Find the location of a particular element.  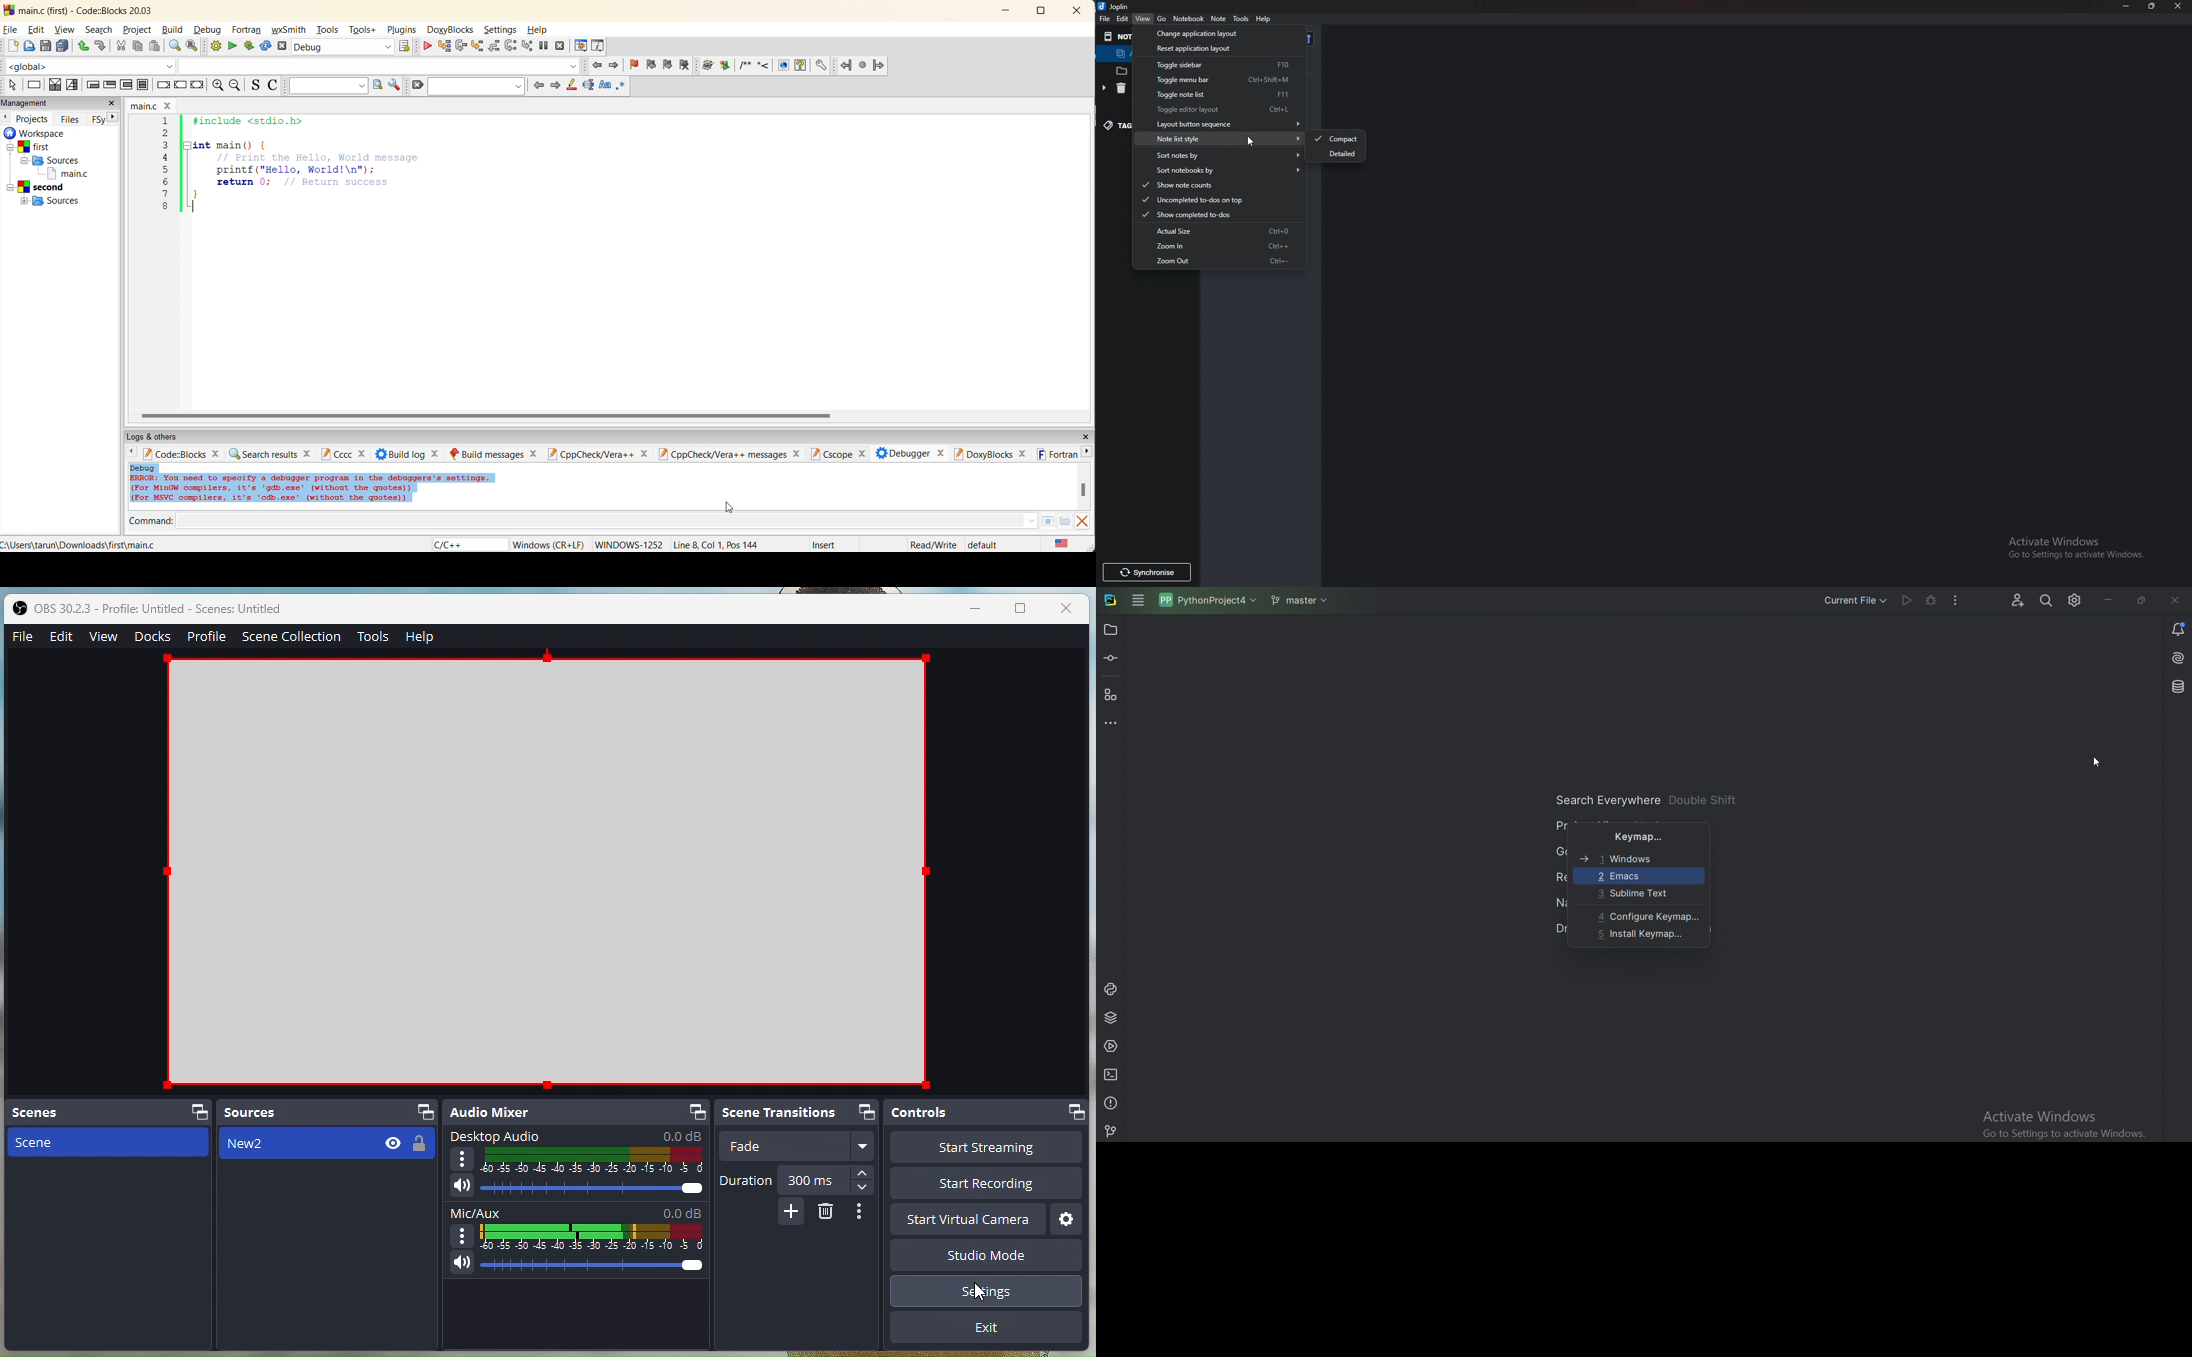

dock options is located at coordinates (419, 1112).